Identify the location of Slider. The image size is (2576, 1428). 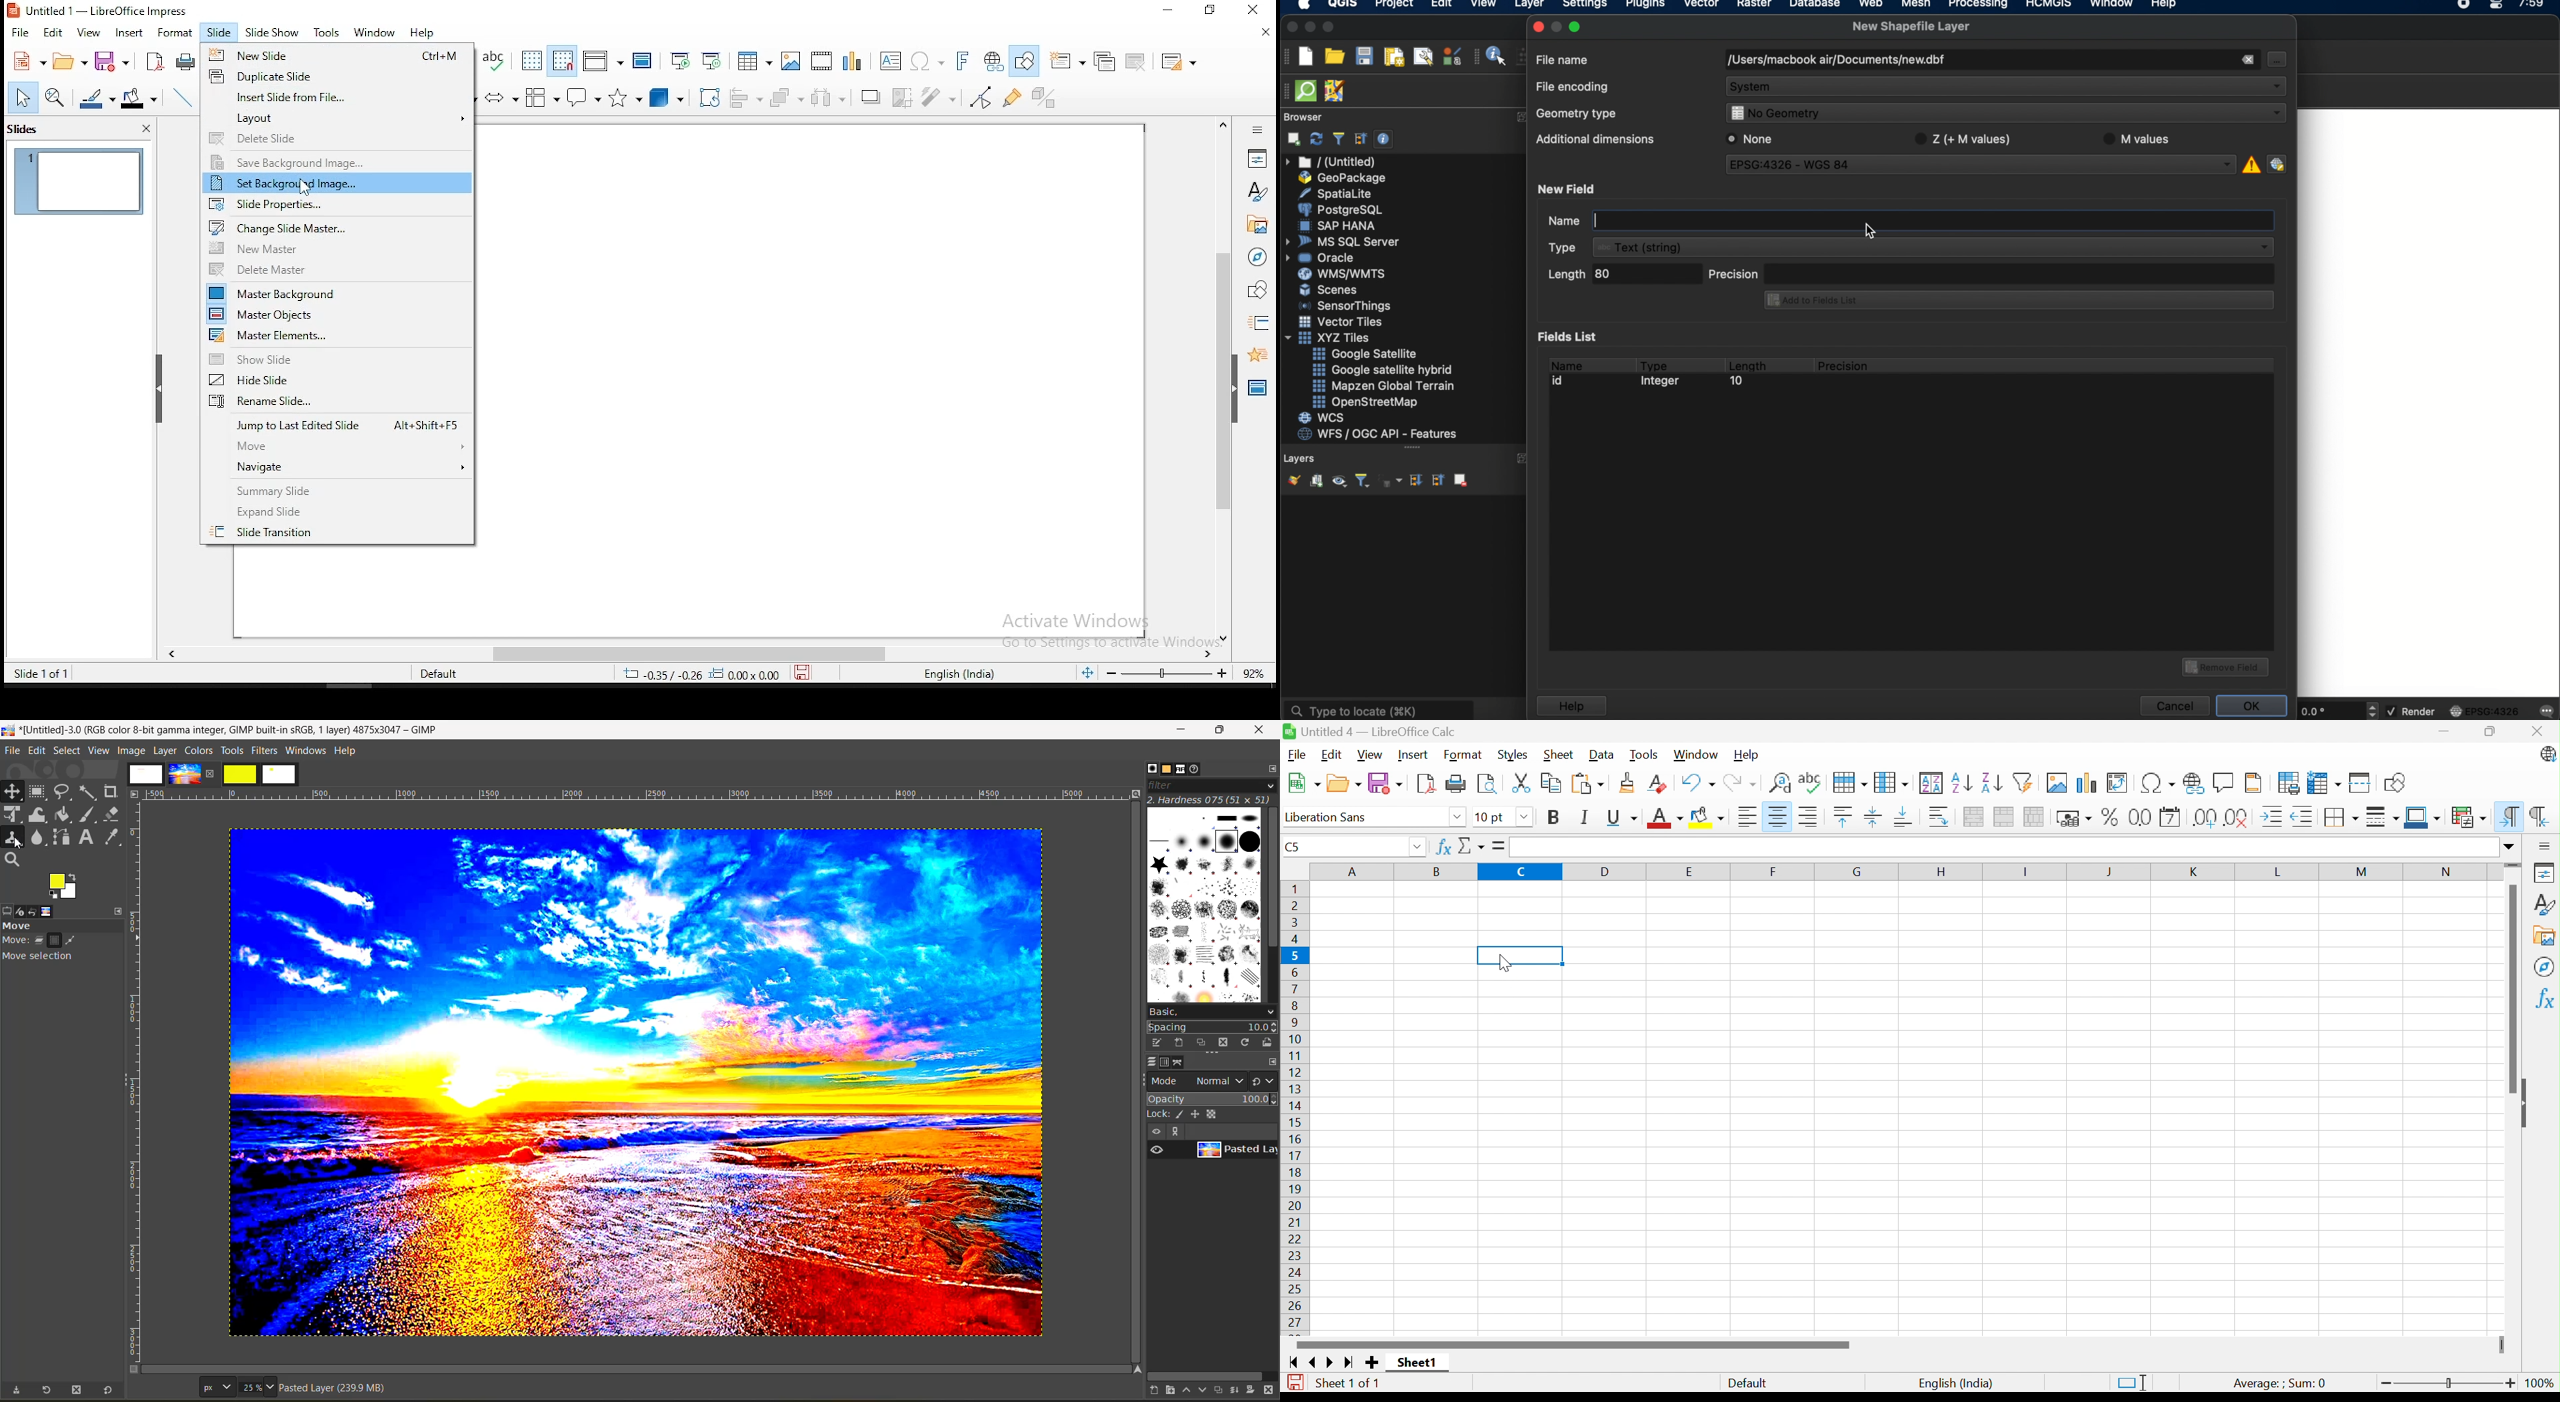
(2445, 1383).